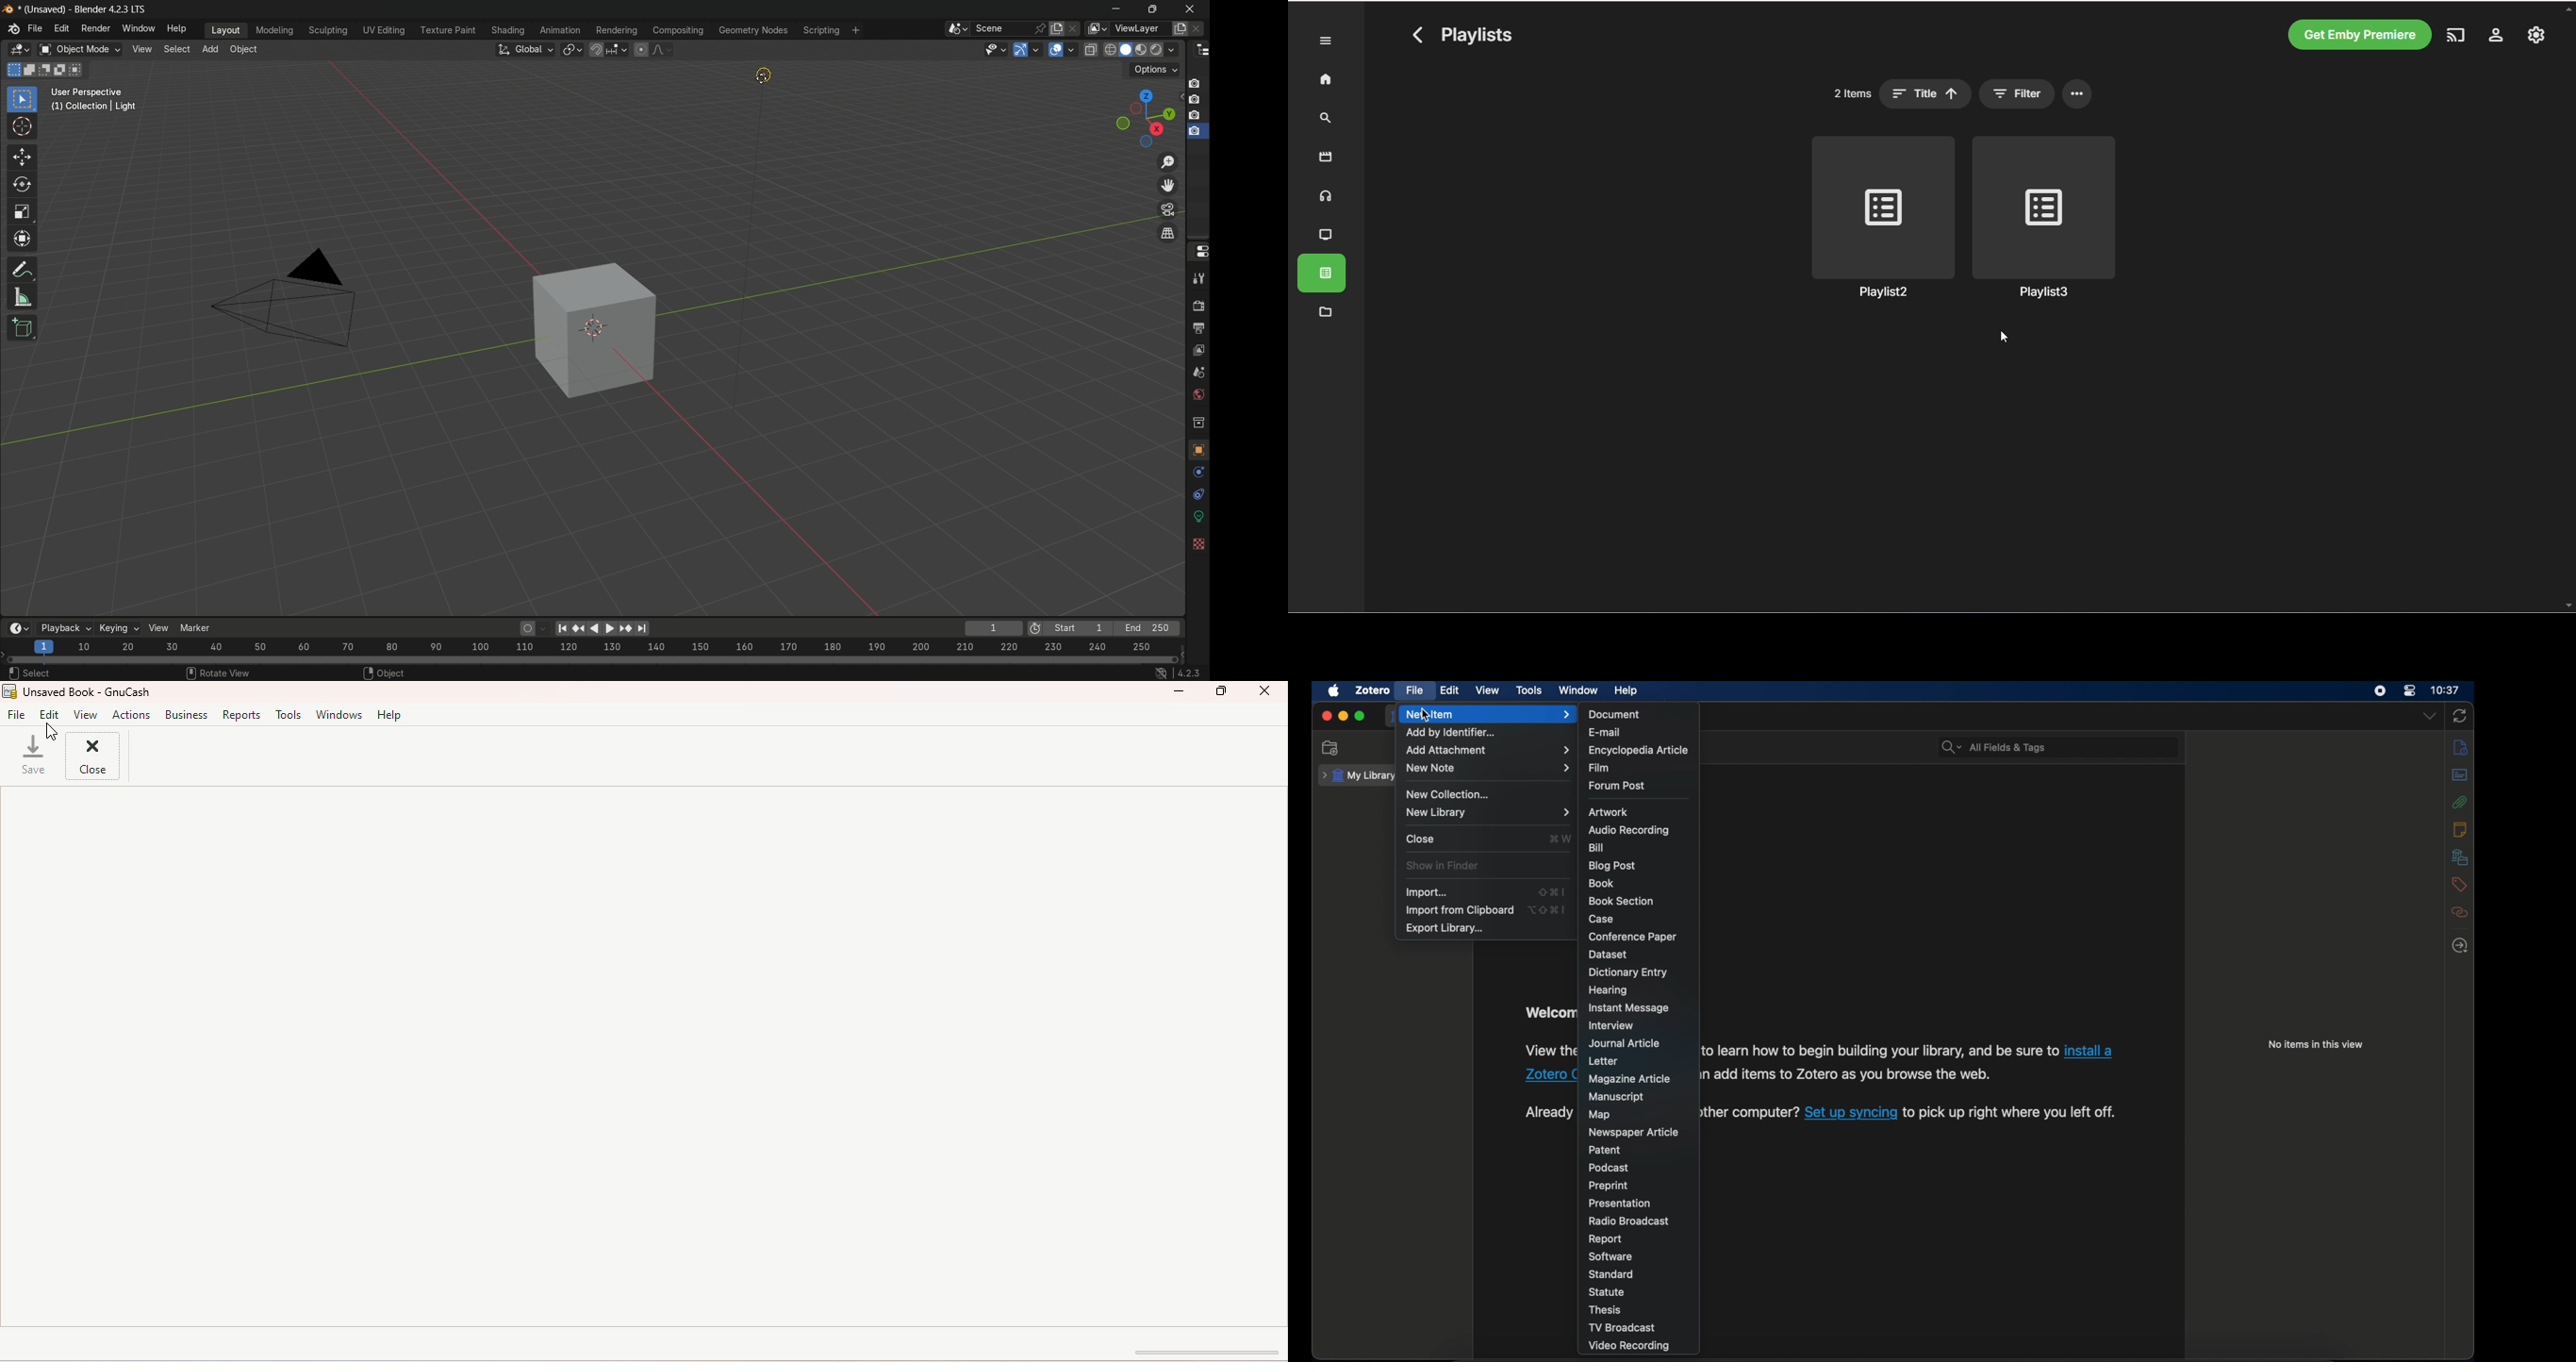  Describe the element at coordinates (2461, 803) in the screenshot. I see `attachments` at that location.